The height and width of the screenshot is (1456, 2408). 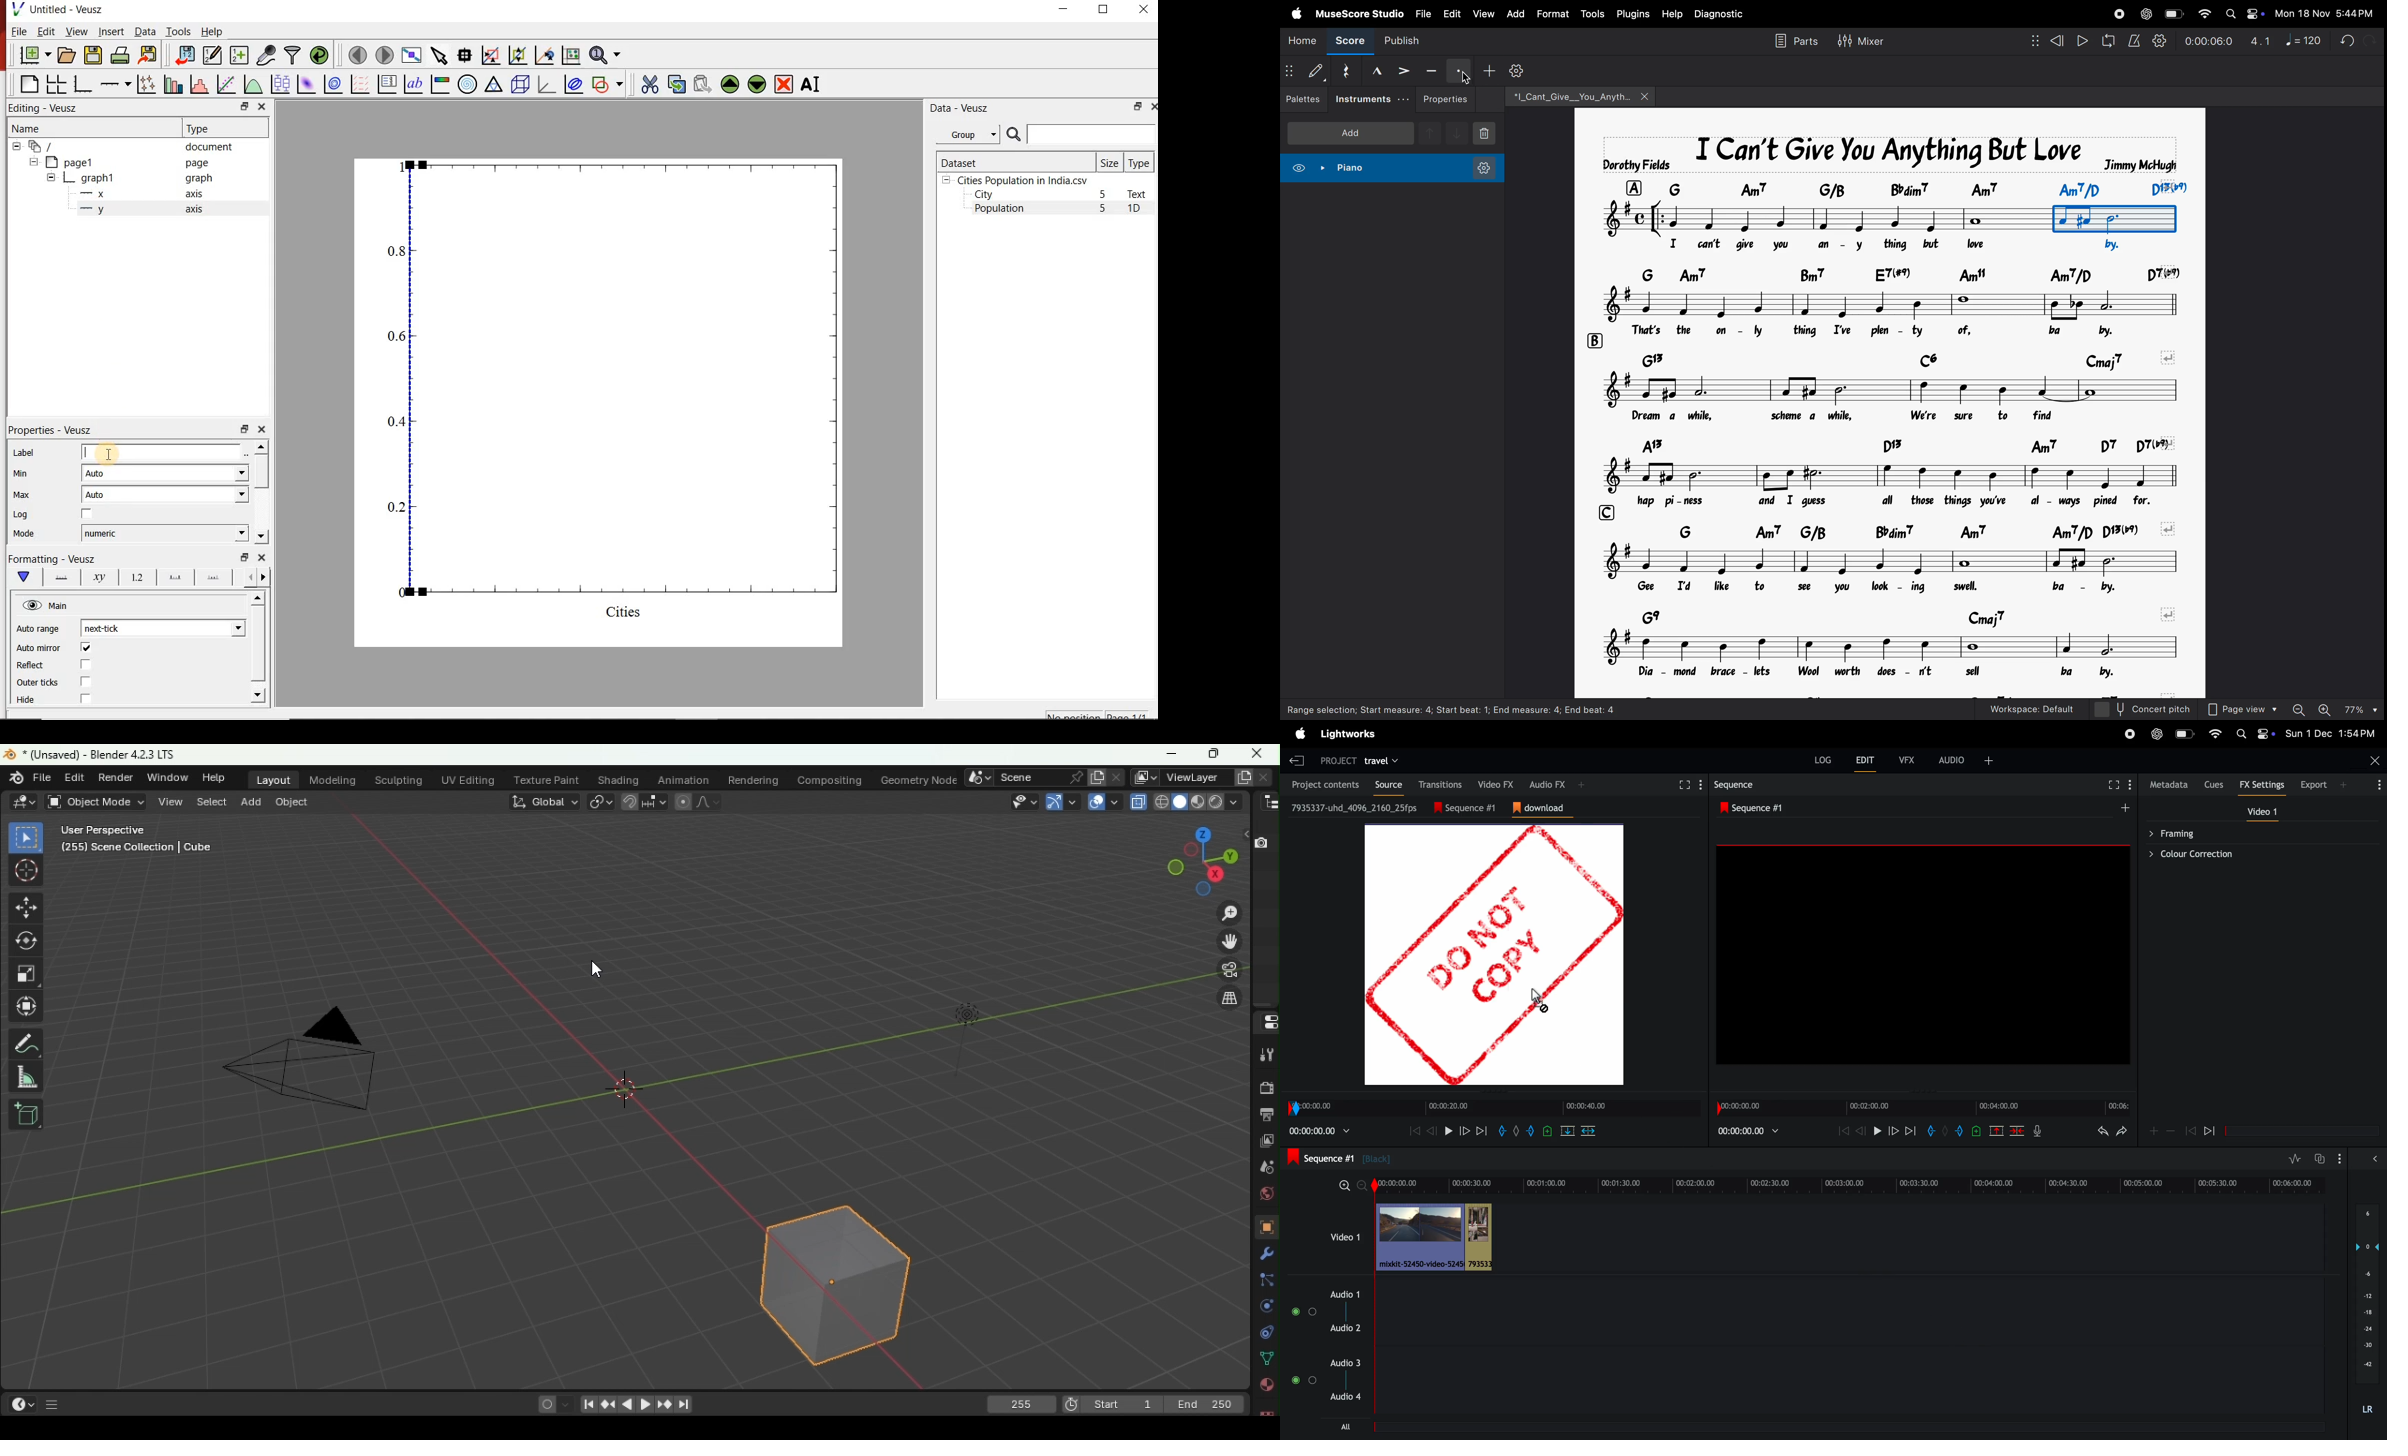 What do you see at coordinates (2134, 40) in the screenshot?
I see `metronome` at bounding box center [2134, 40].